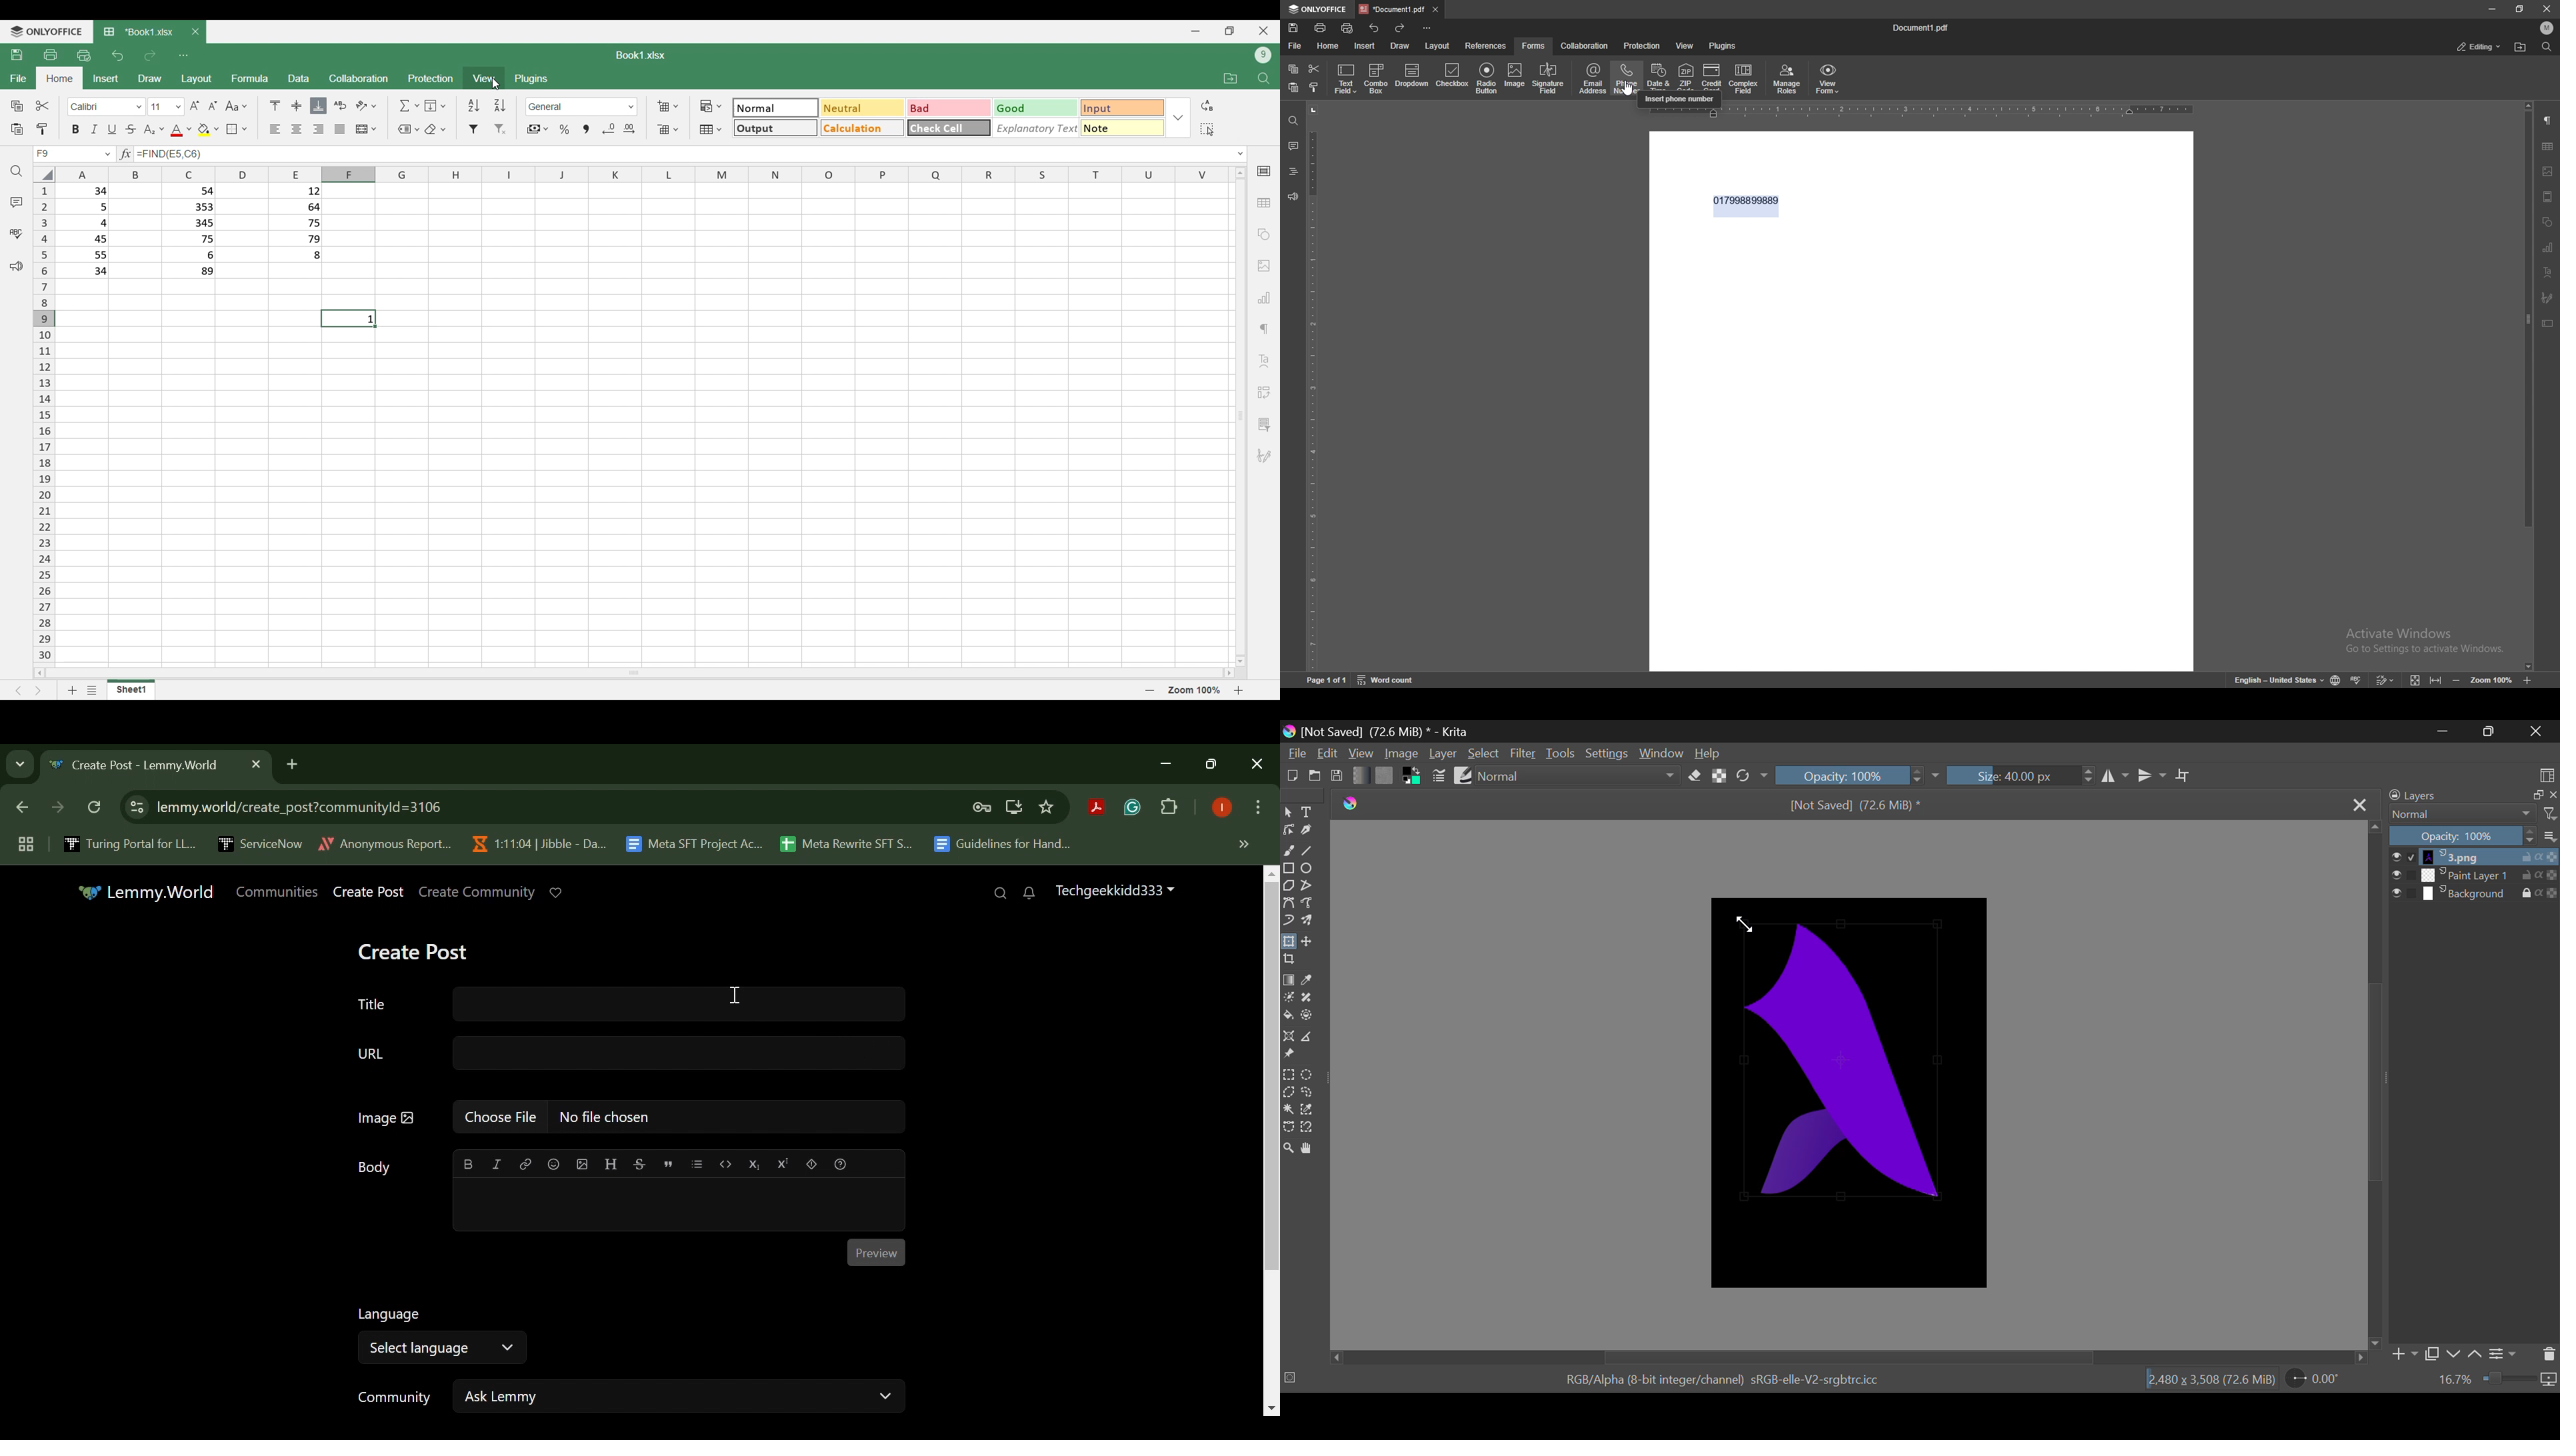 This screenshot has height=1456, width=2576. Describe the element at coordinates (1377, 77) in the screenshot. I see `combo box` at that location.